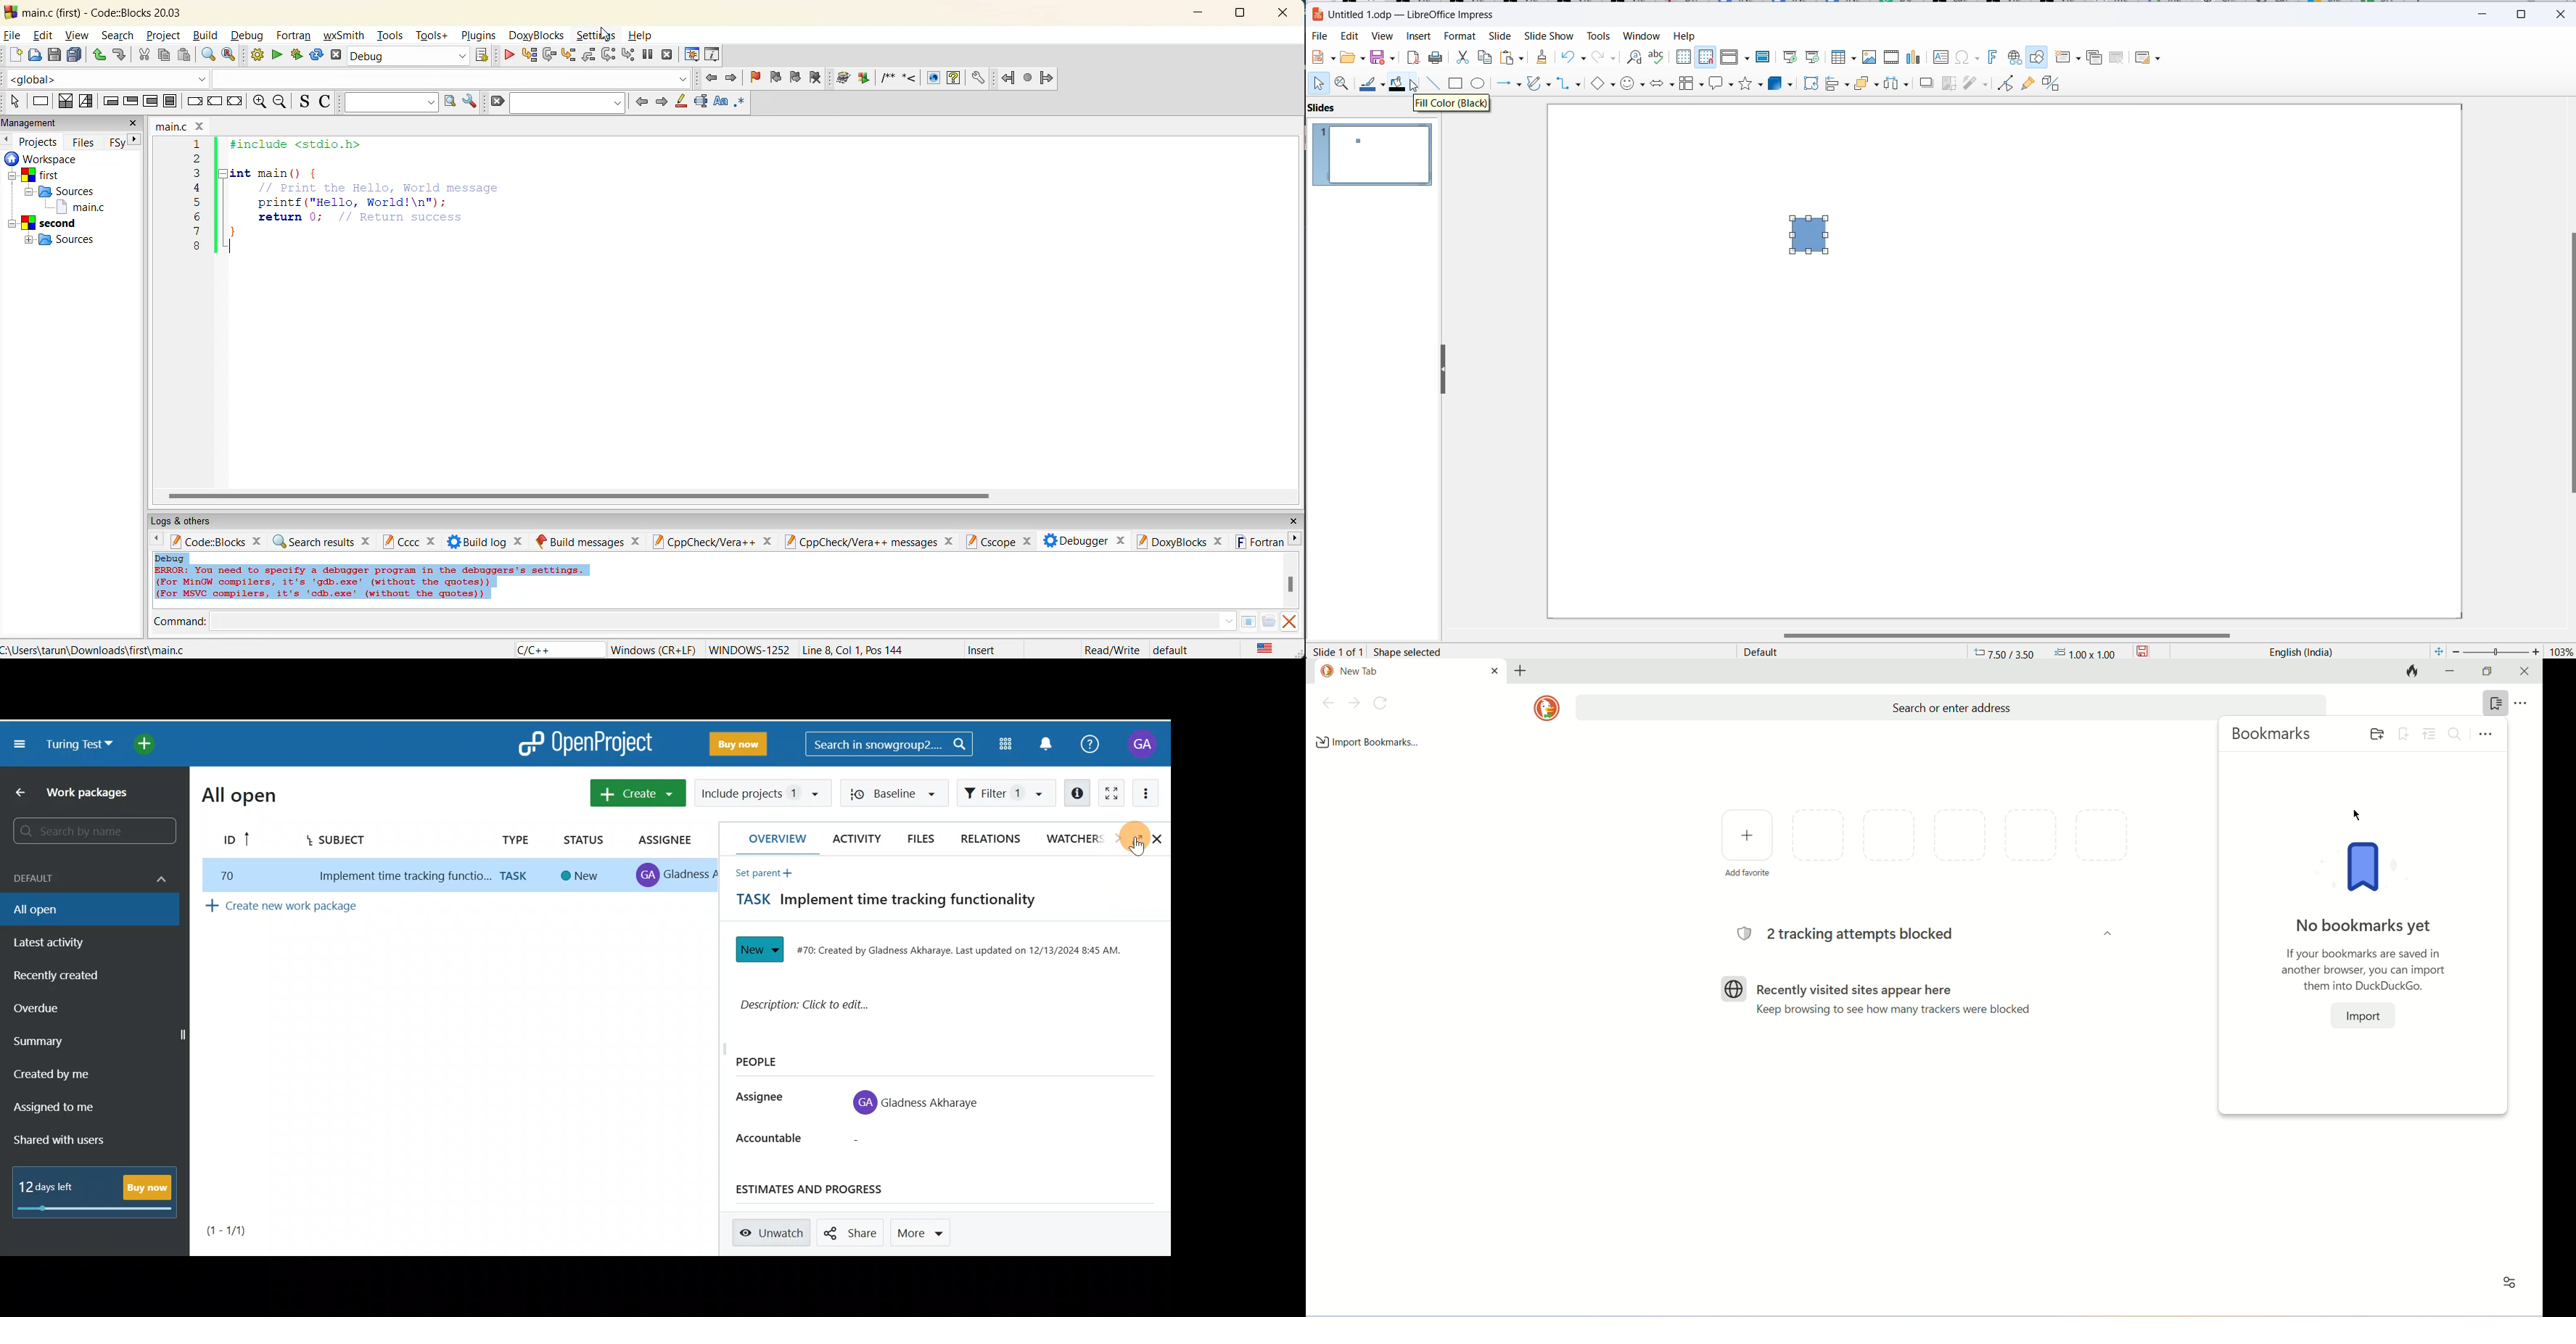 Image resolution: width=2576 pixels, height=1344 pixels. What do you see at coordinates (853, 649) in the screenshot?
I see `Line 8, Col 1, Pos 144` at bounding box center [853, 649].